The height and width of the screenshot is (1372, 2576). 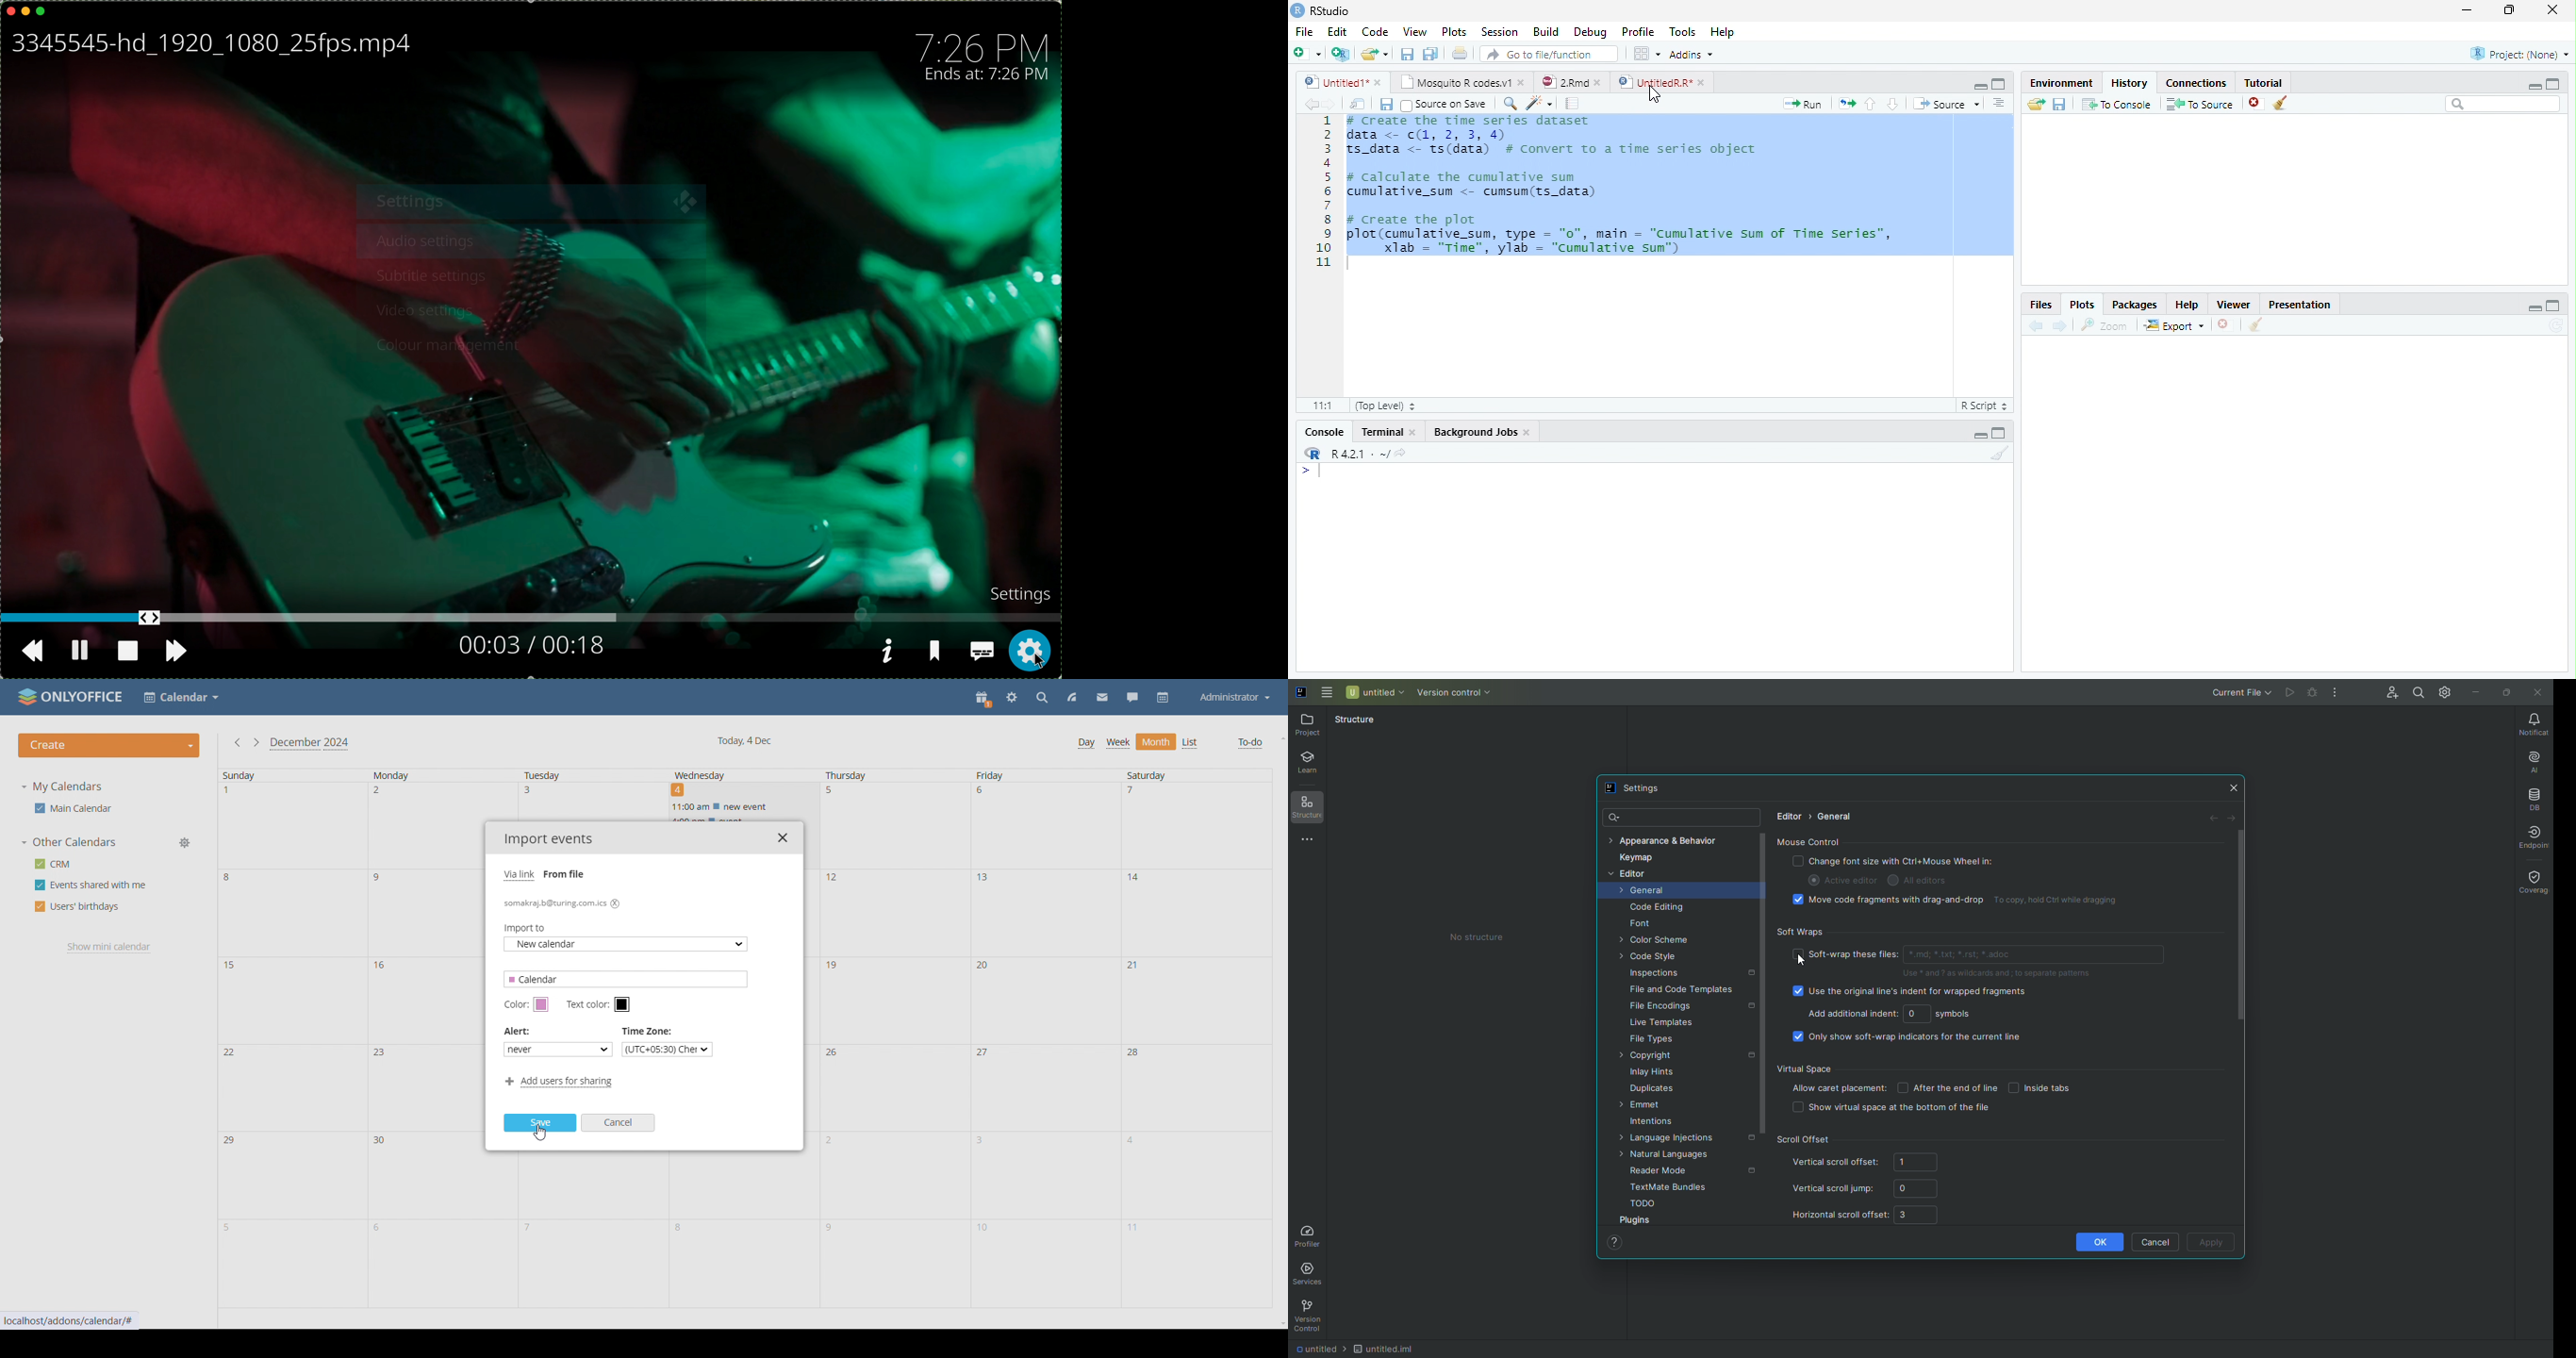 What do you see at coordinates (2238, 692) in the screenshot?
I see `Current file` at bounding box center [2238, 692].